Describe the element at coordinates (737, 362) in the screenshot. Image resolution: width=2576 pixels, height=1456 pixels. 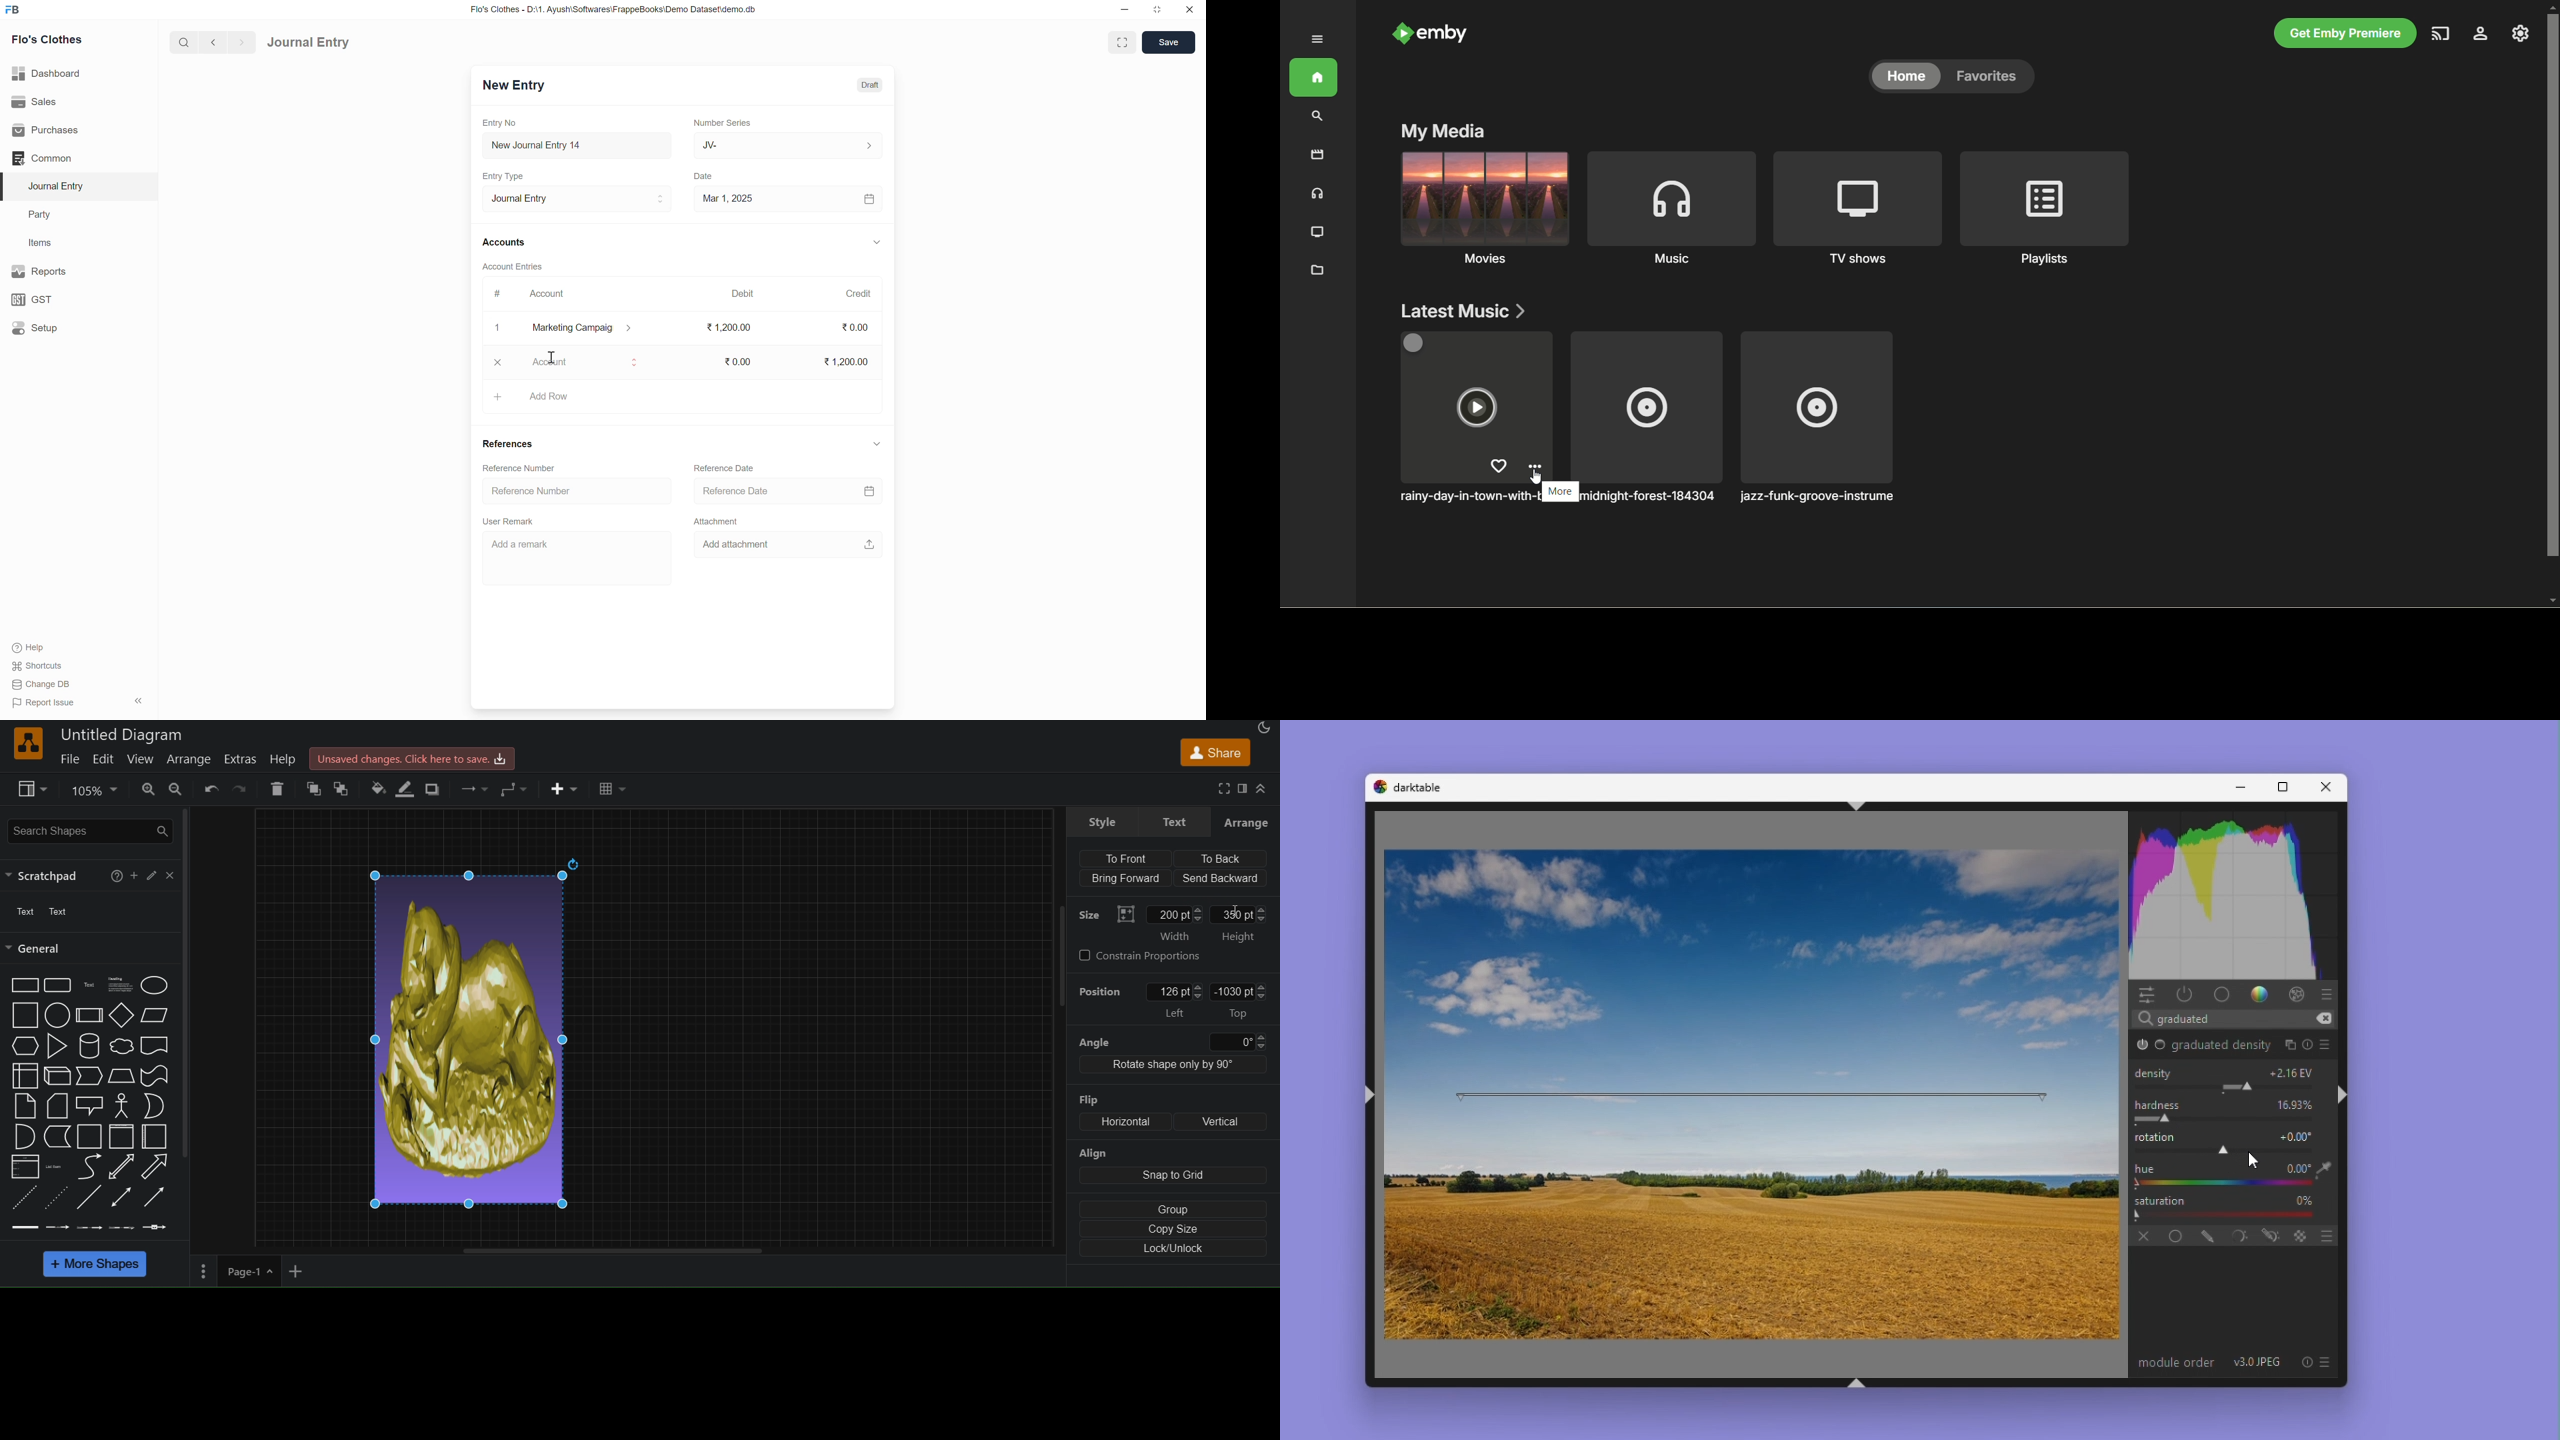
I see `0` at that location.